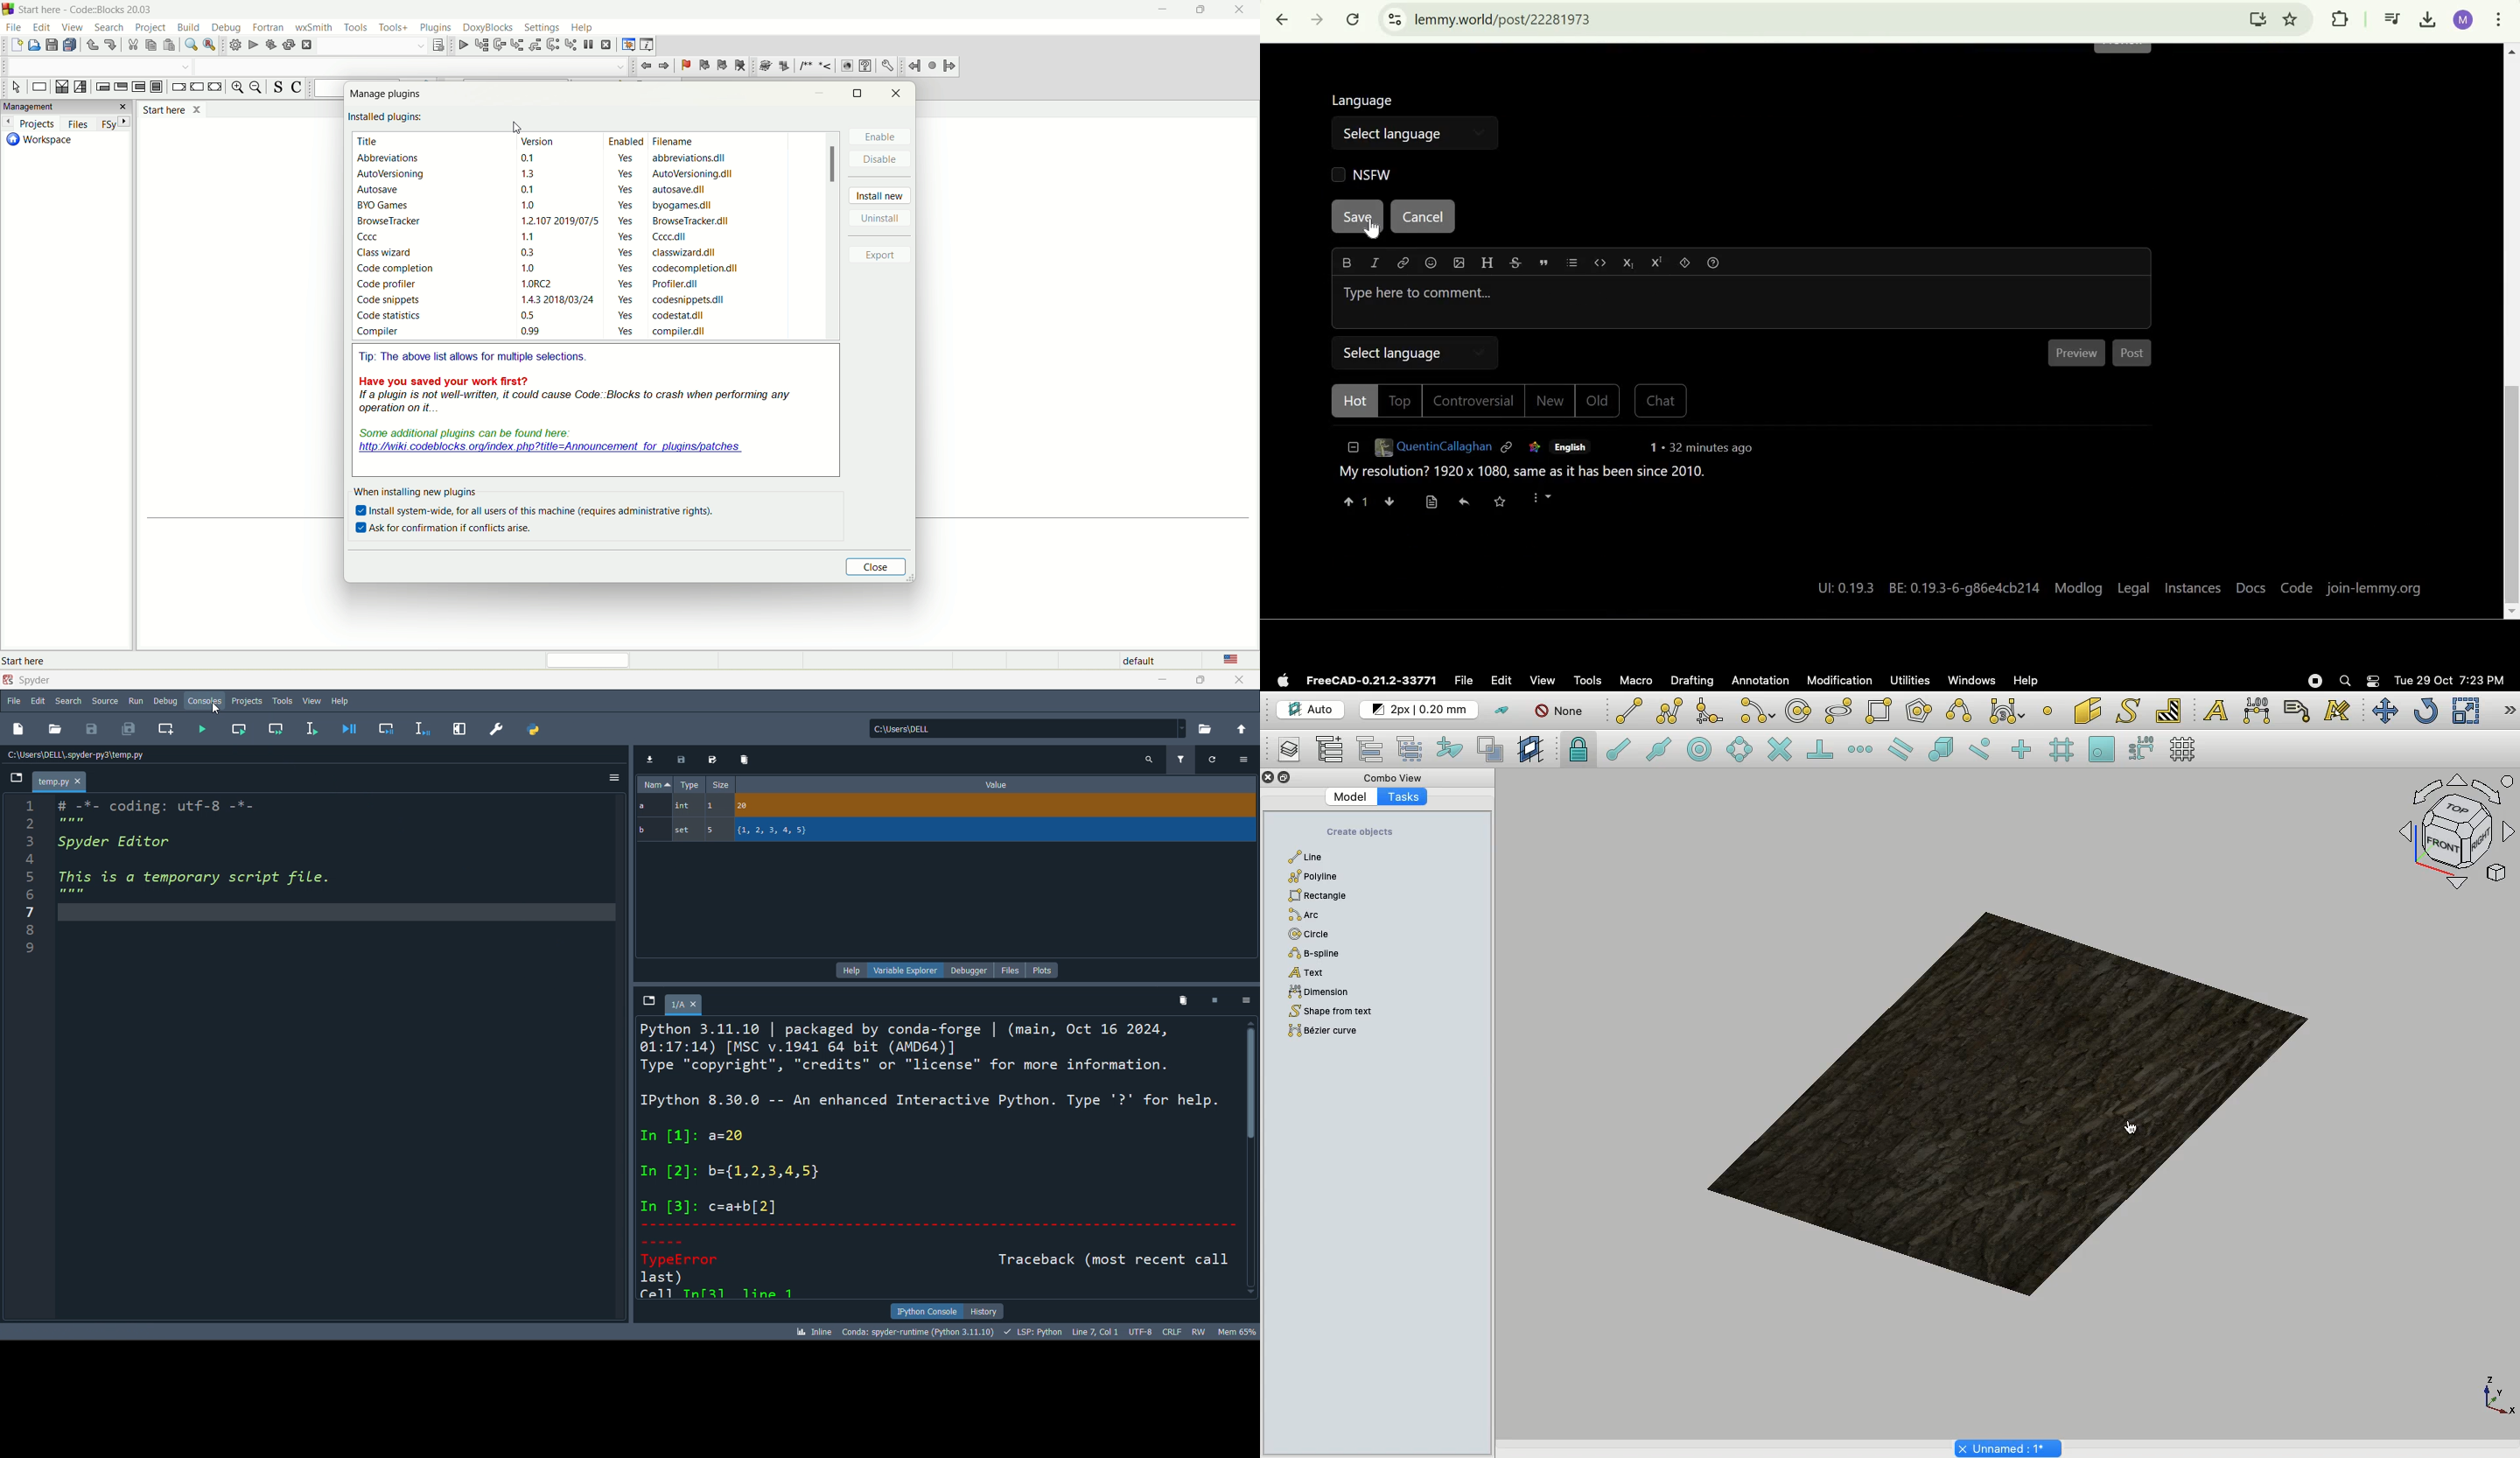  What do you see at coordinates (157, 87) in the screenshot?
I see `block instructions` at bounding box center [157, 87].